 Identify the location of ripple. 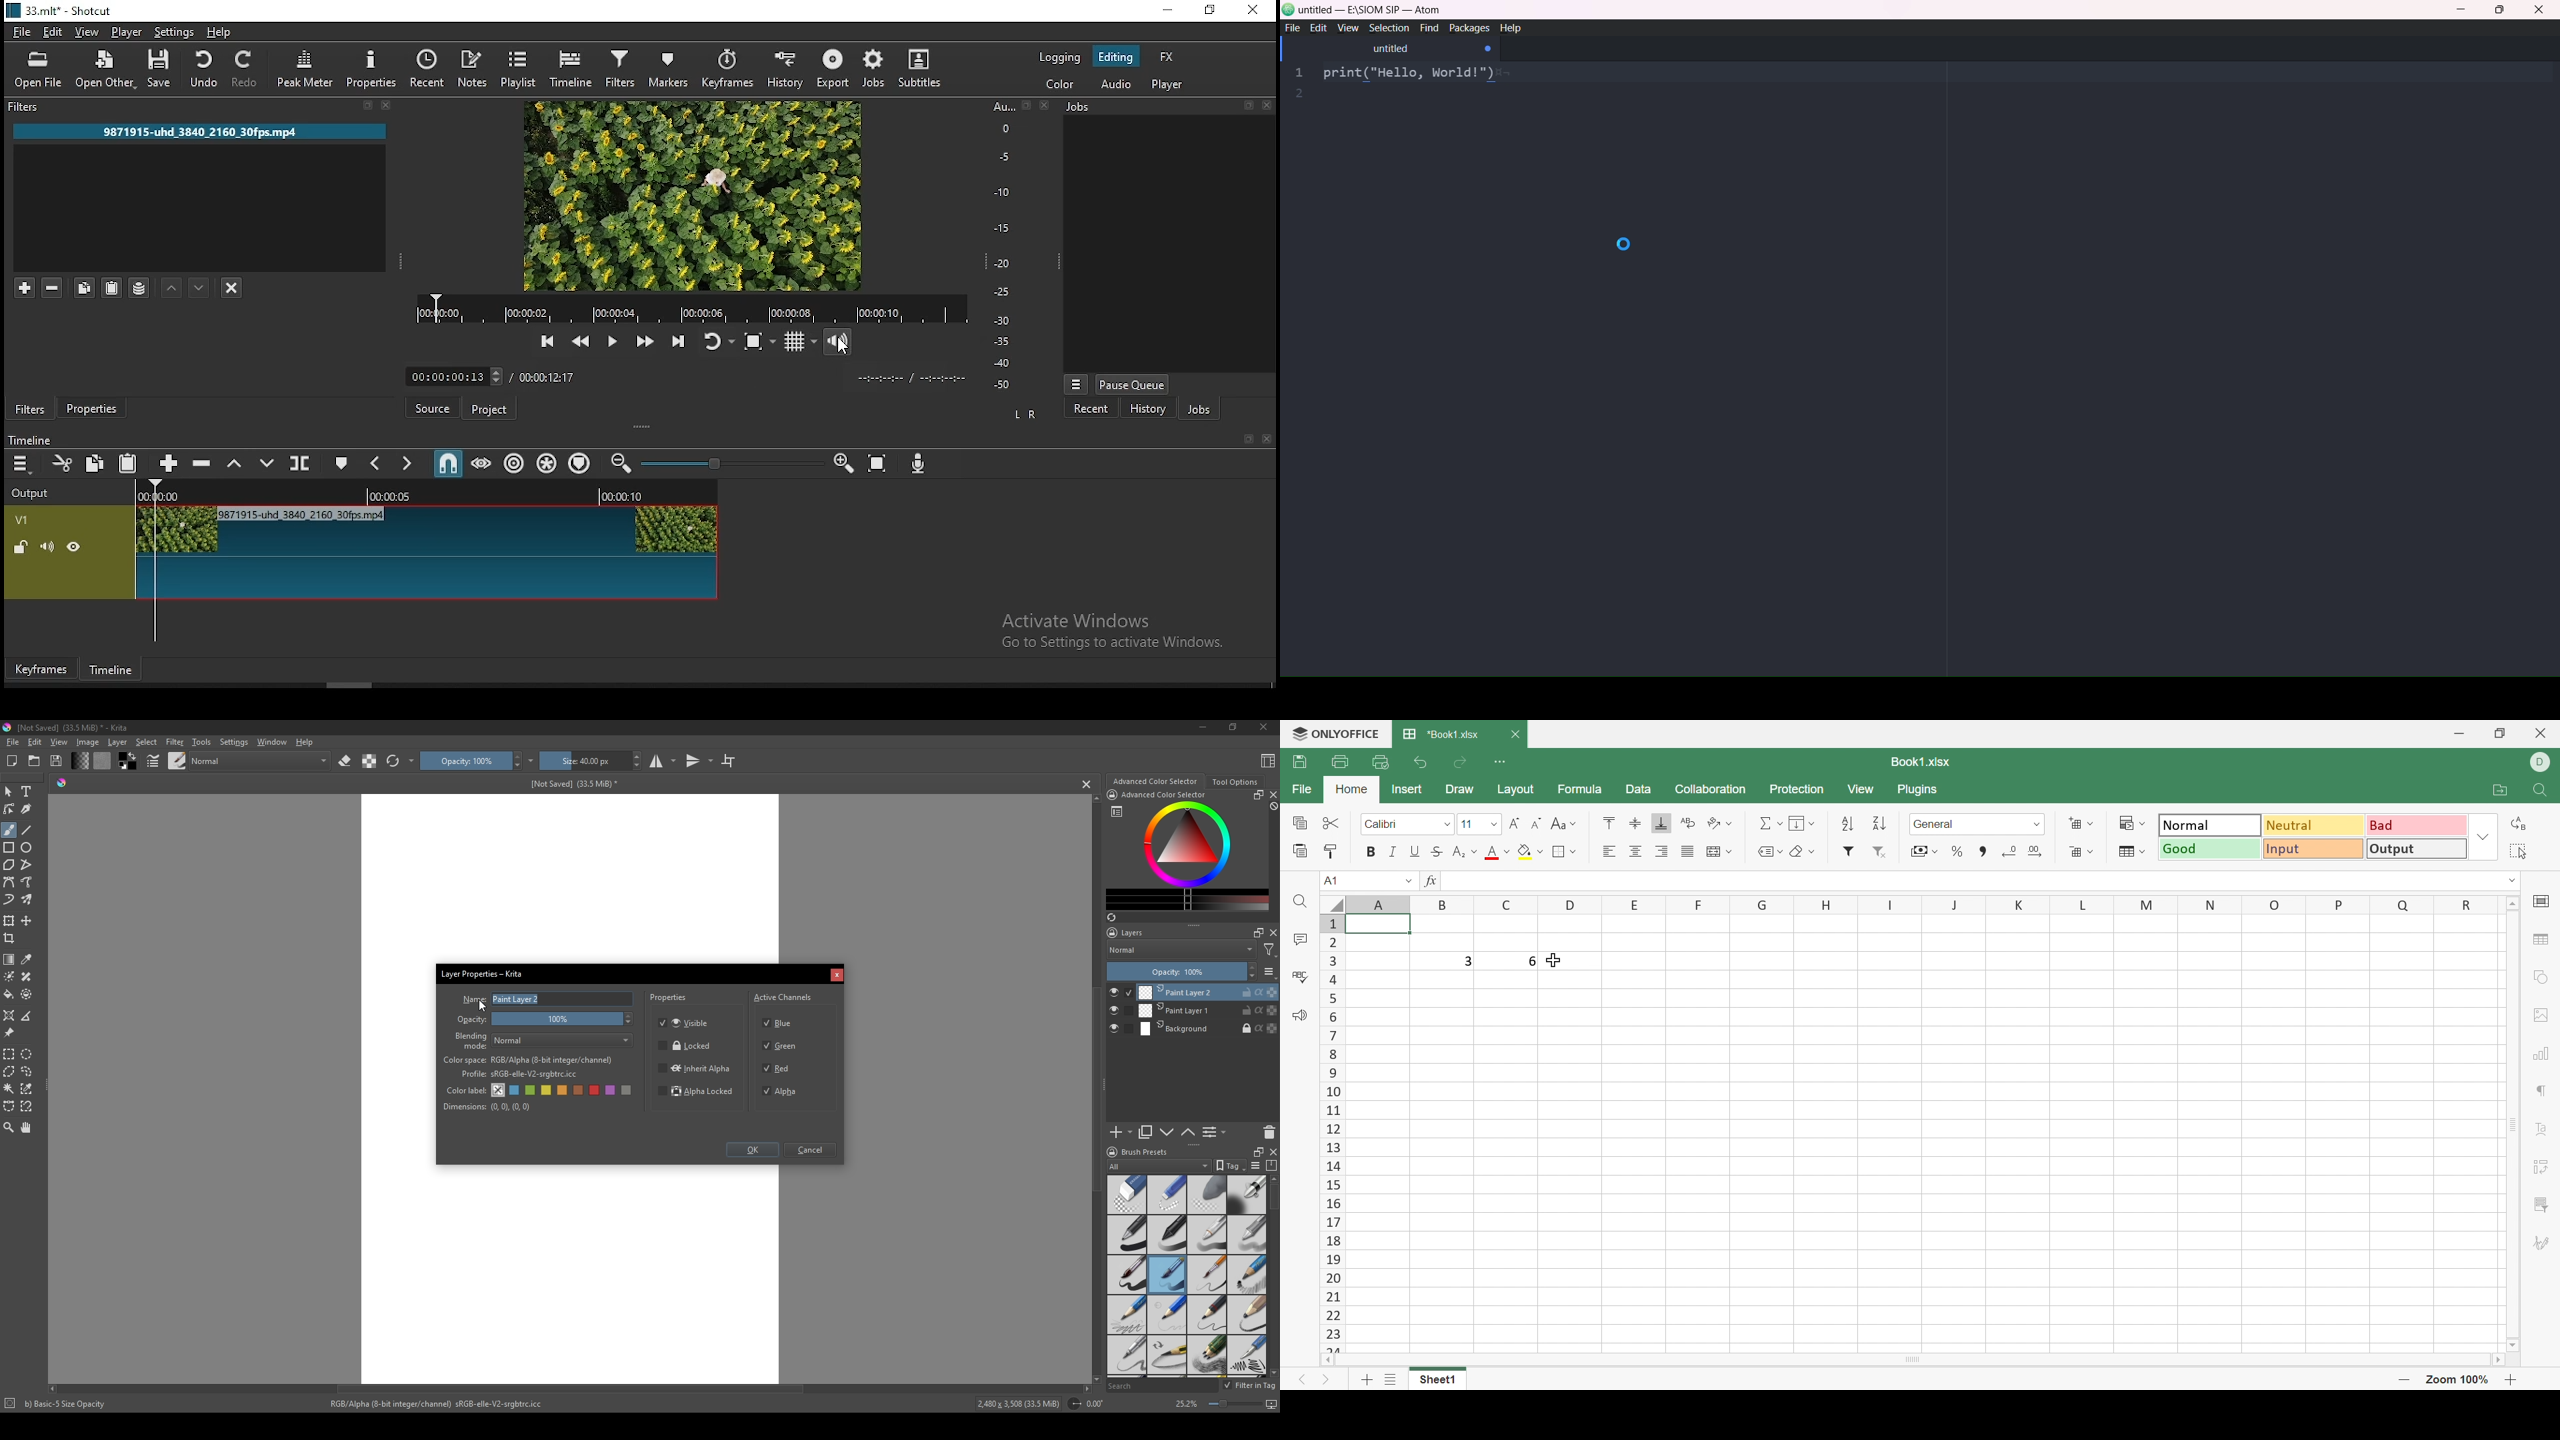
(515, 463).